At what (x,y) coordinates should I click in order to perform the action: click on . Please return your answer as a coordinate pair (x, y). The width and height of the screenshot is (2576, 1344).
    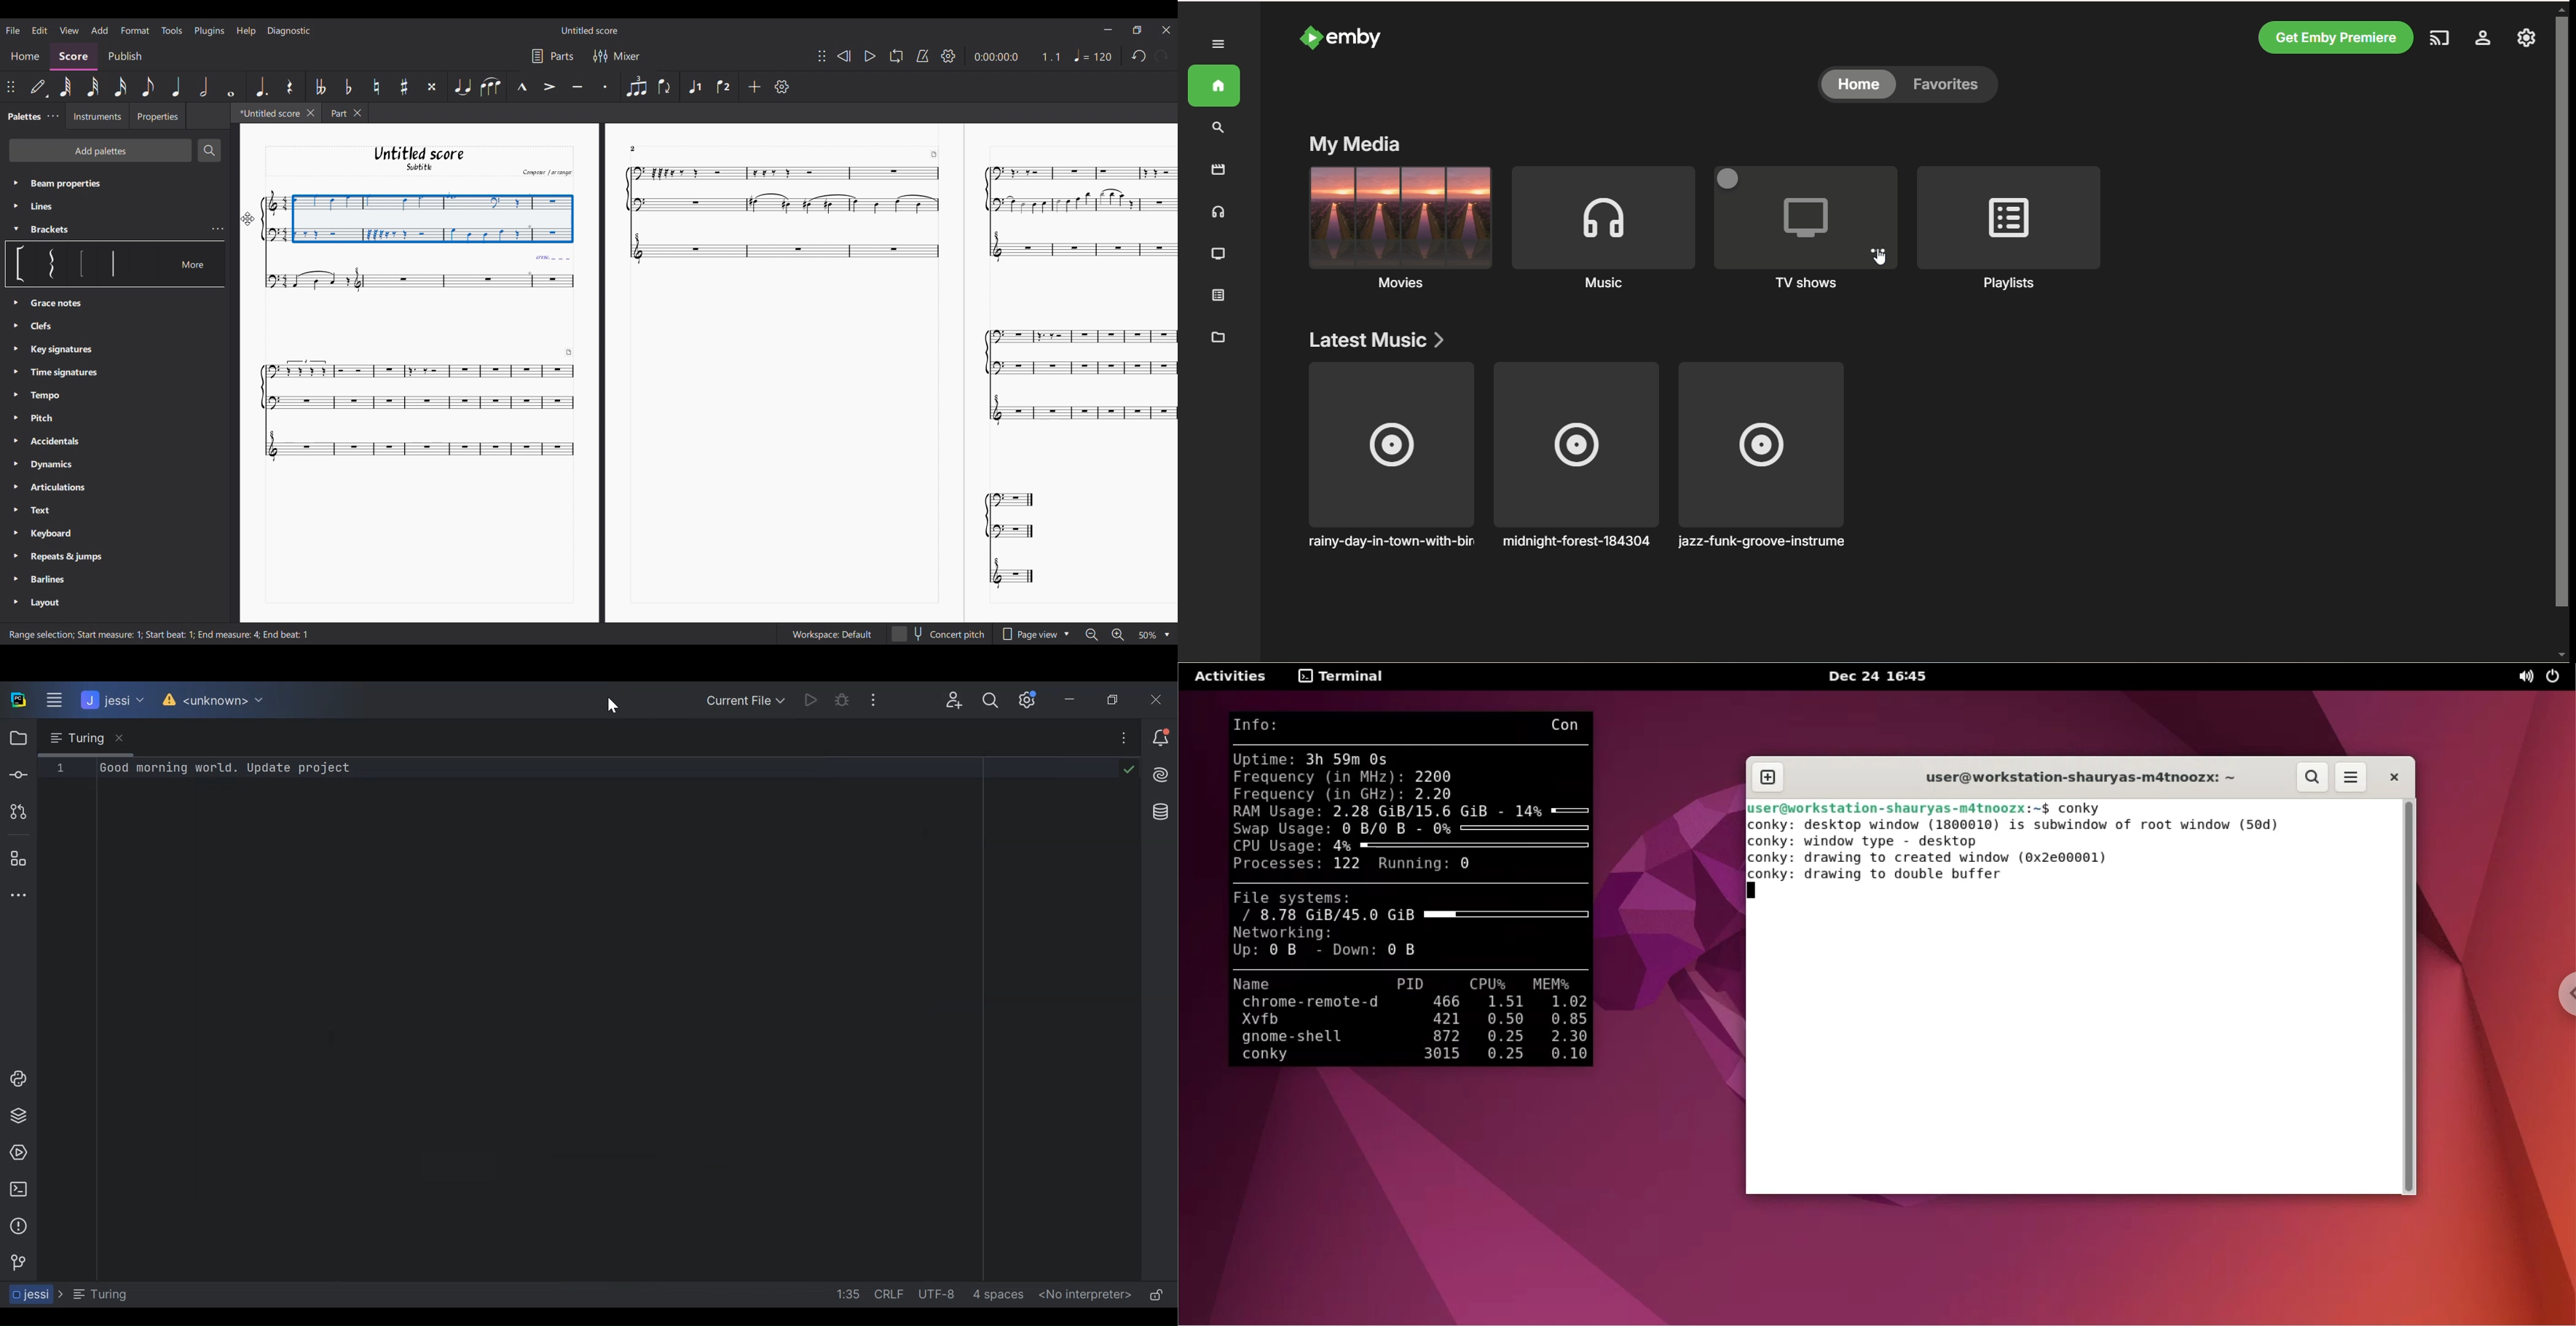
    Looking at the image, I should click on (787, 174).